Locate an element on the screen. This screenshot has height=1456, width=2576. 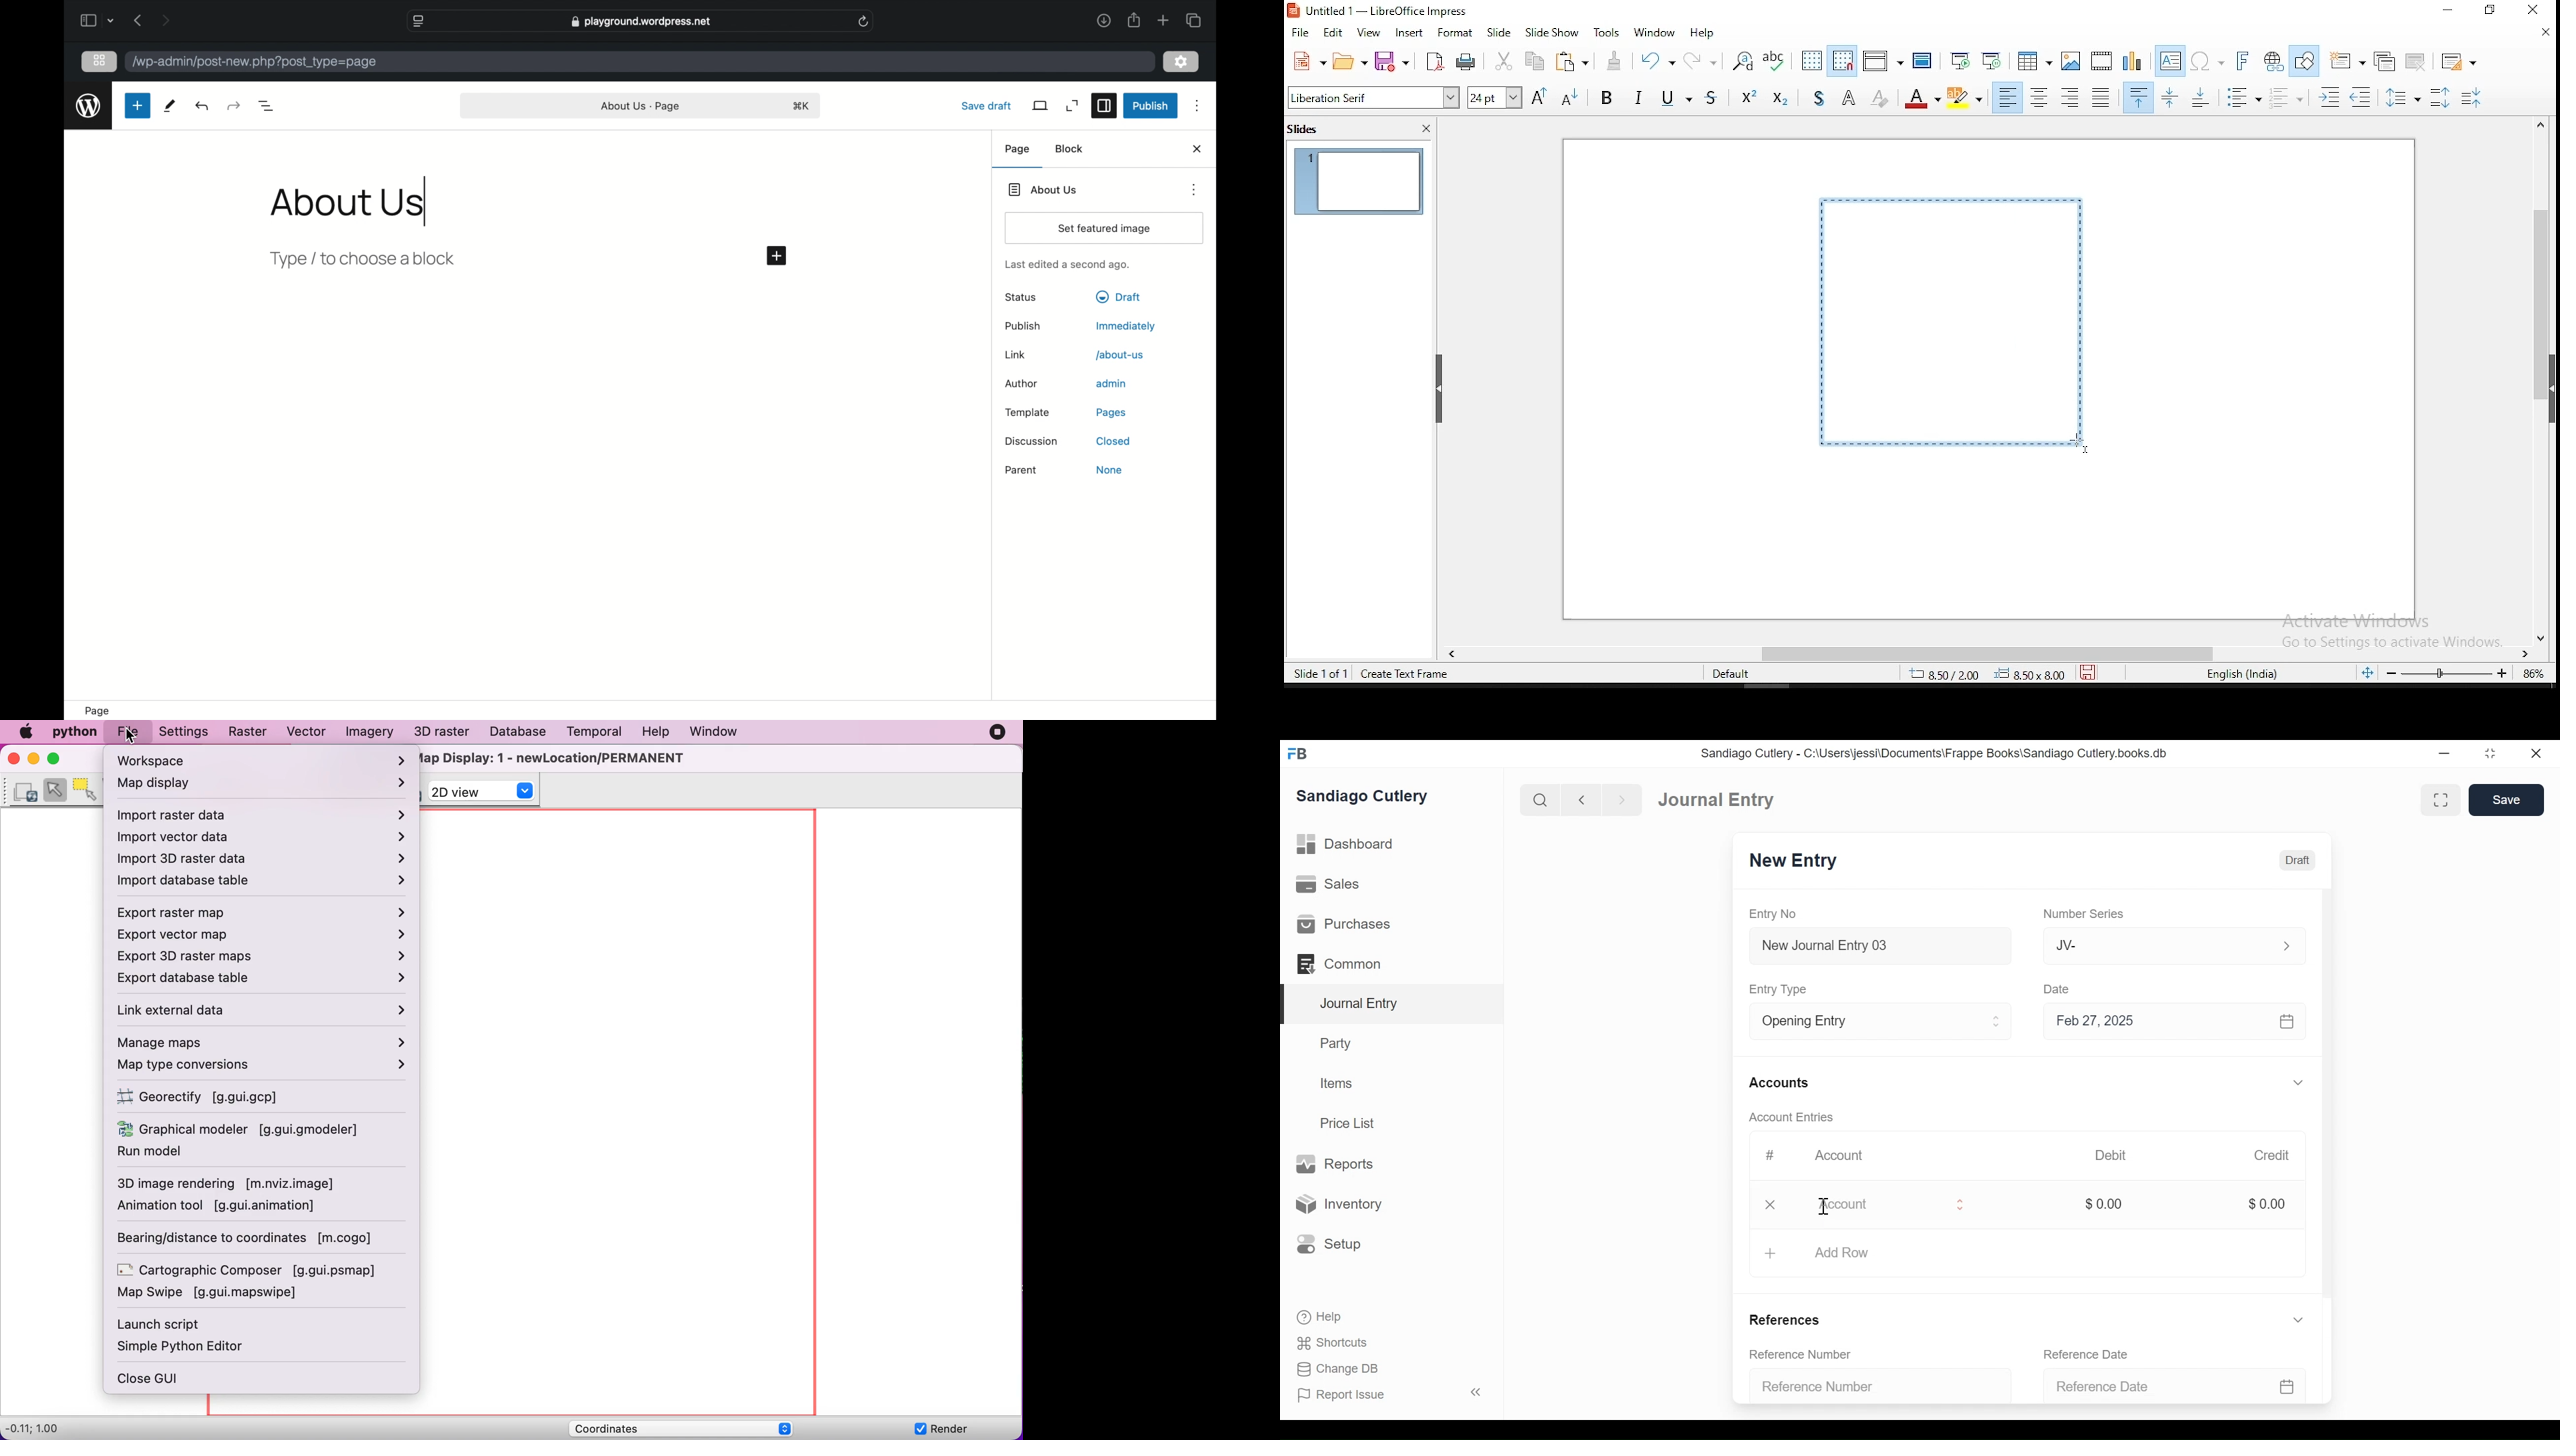
clear direct formatting is located at coordinates (1879, 99).